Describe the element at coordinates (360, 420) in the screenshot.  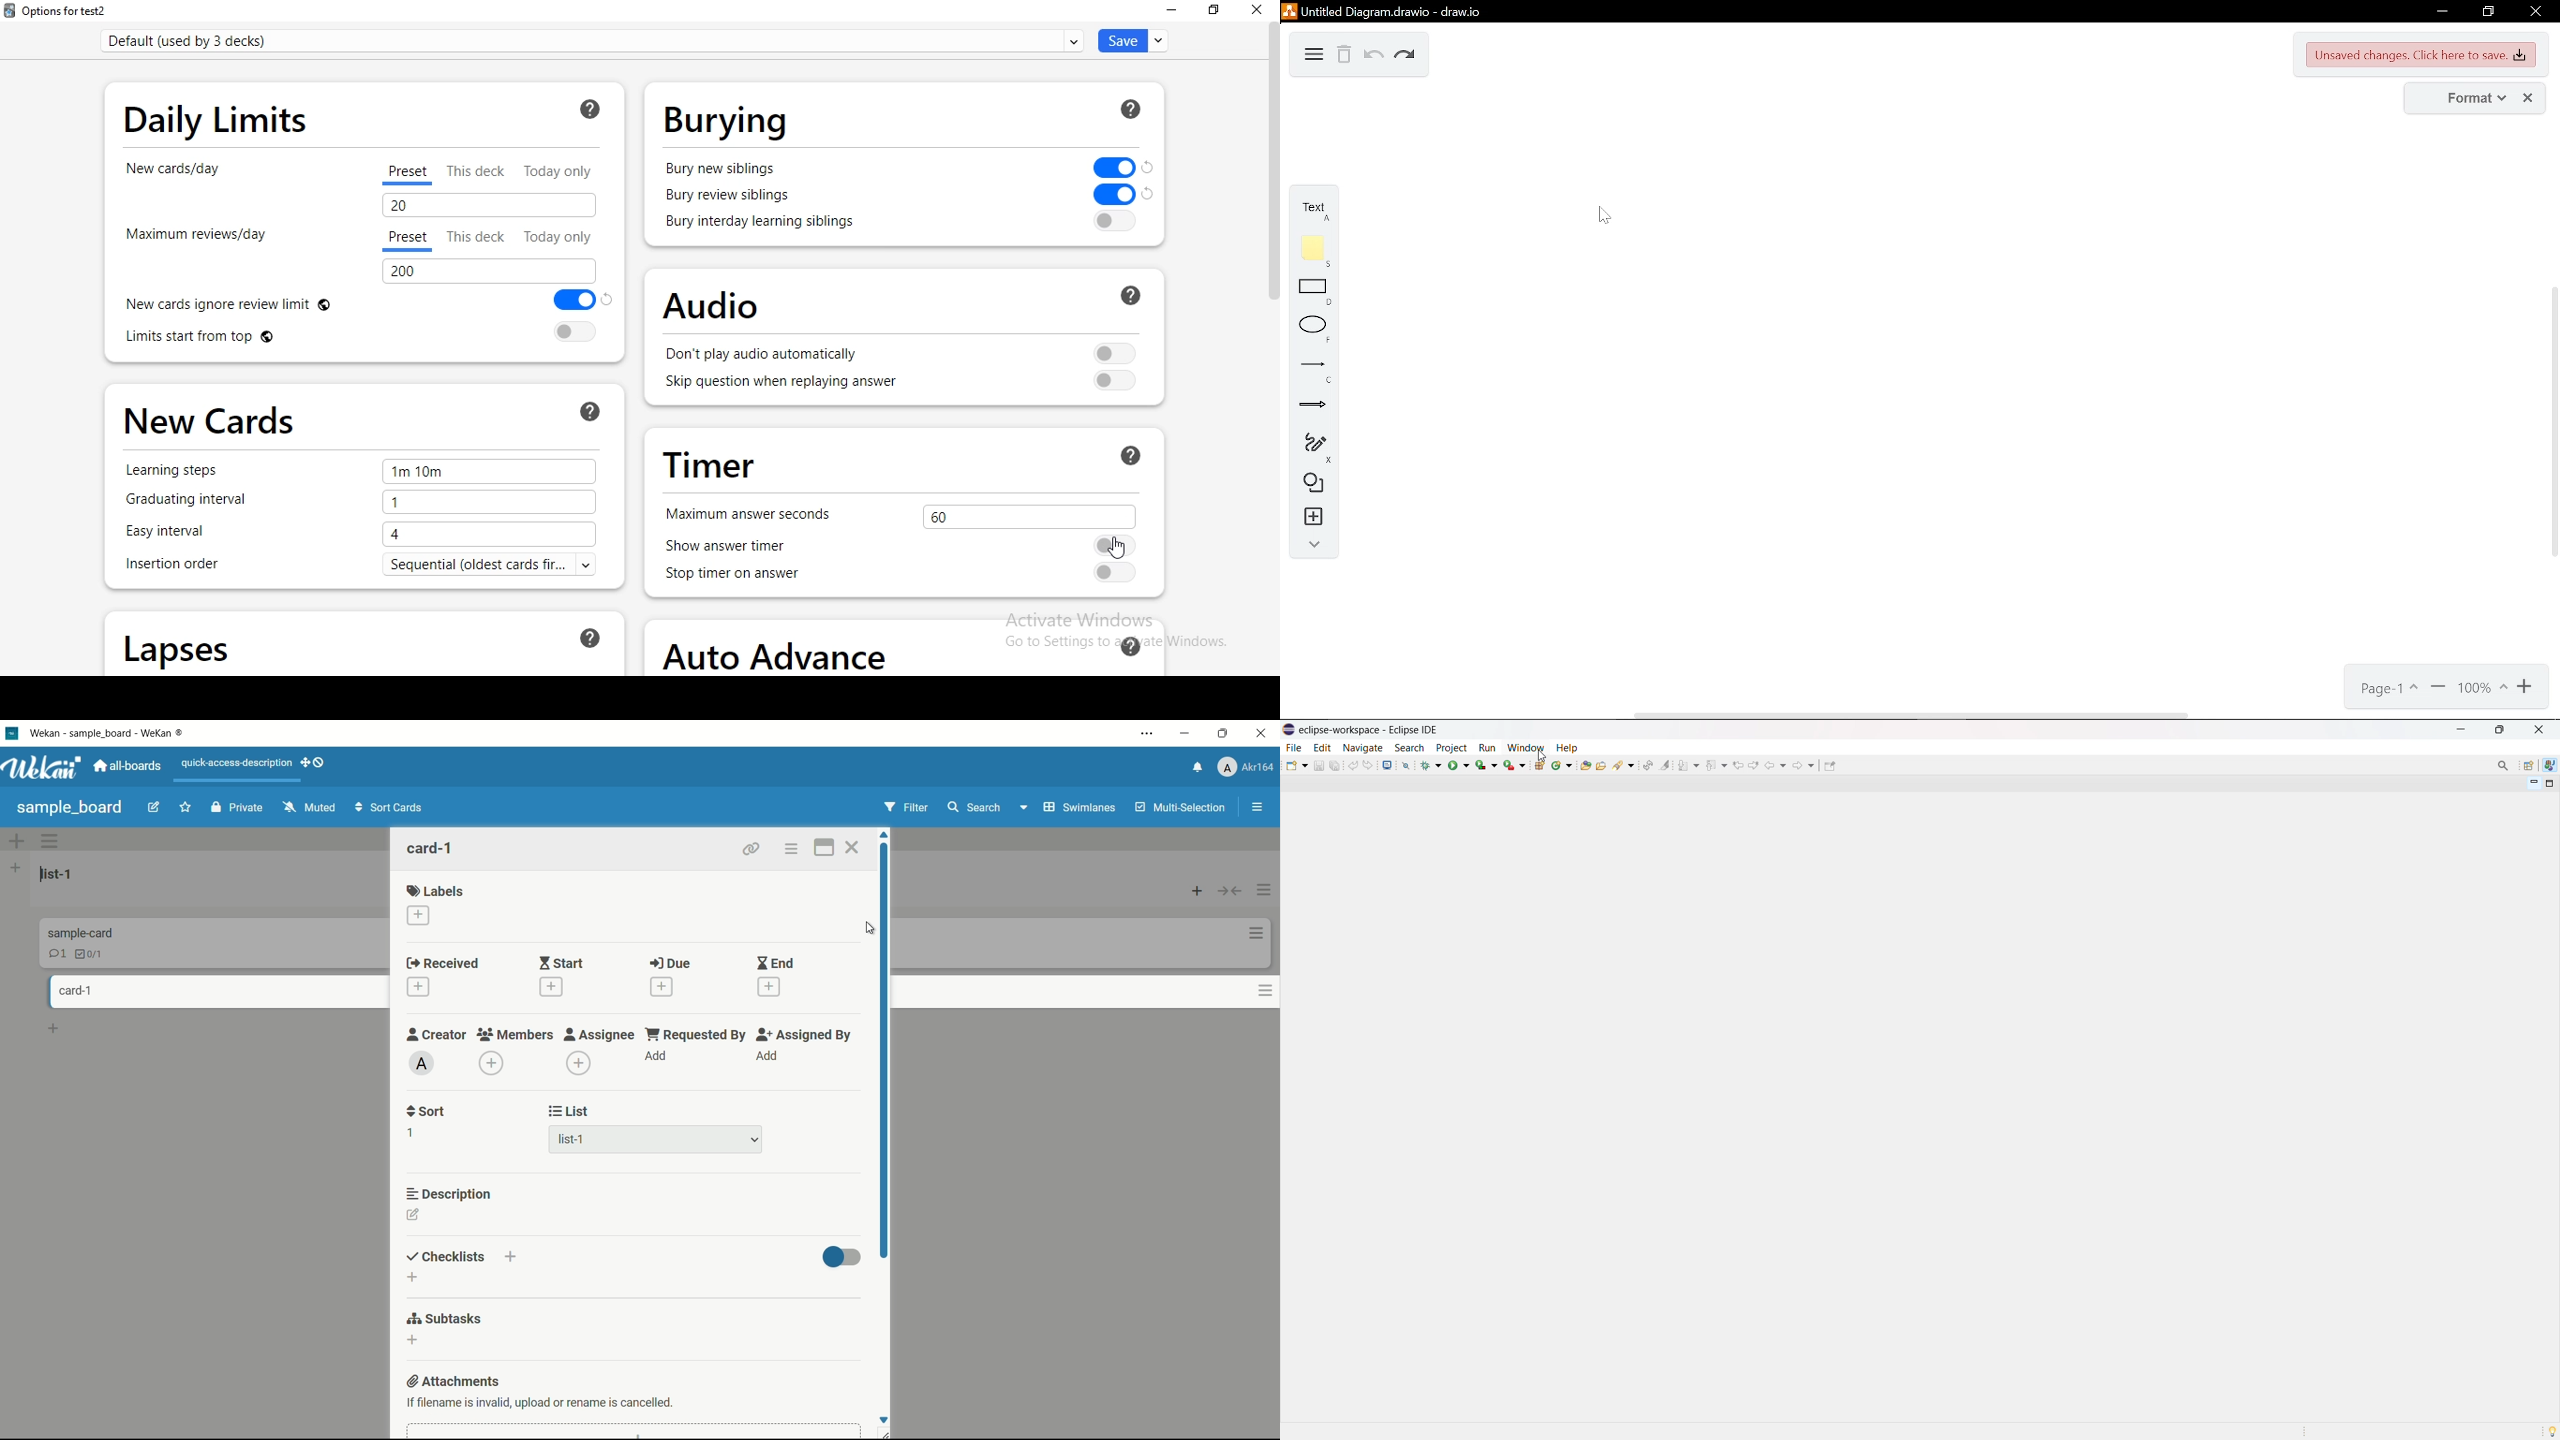
I see `new cards` at that location.